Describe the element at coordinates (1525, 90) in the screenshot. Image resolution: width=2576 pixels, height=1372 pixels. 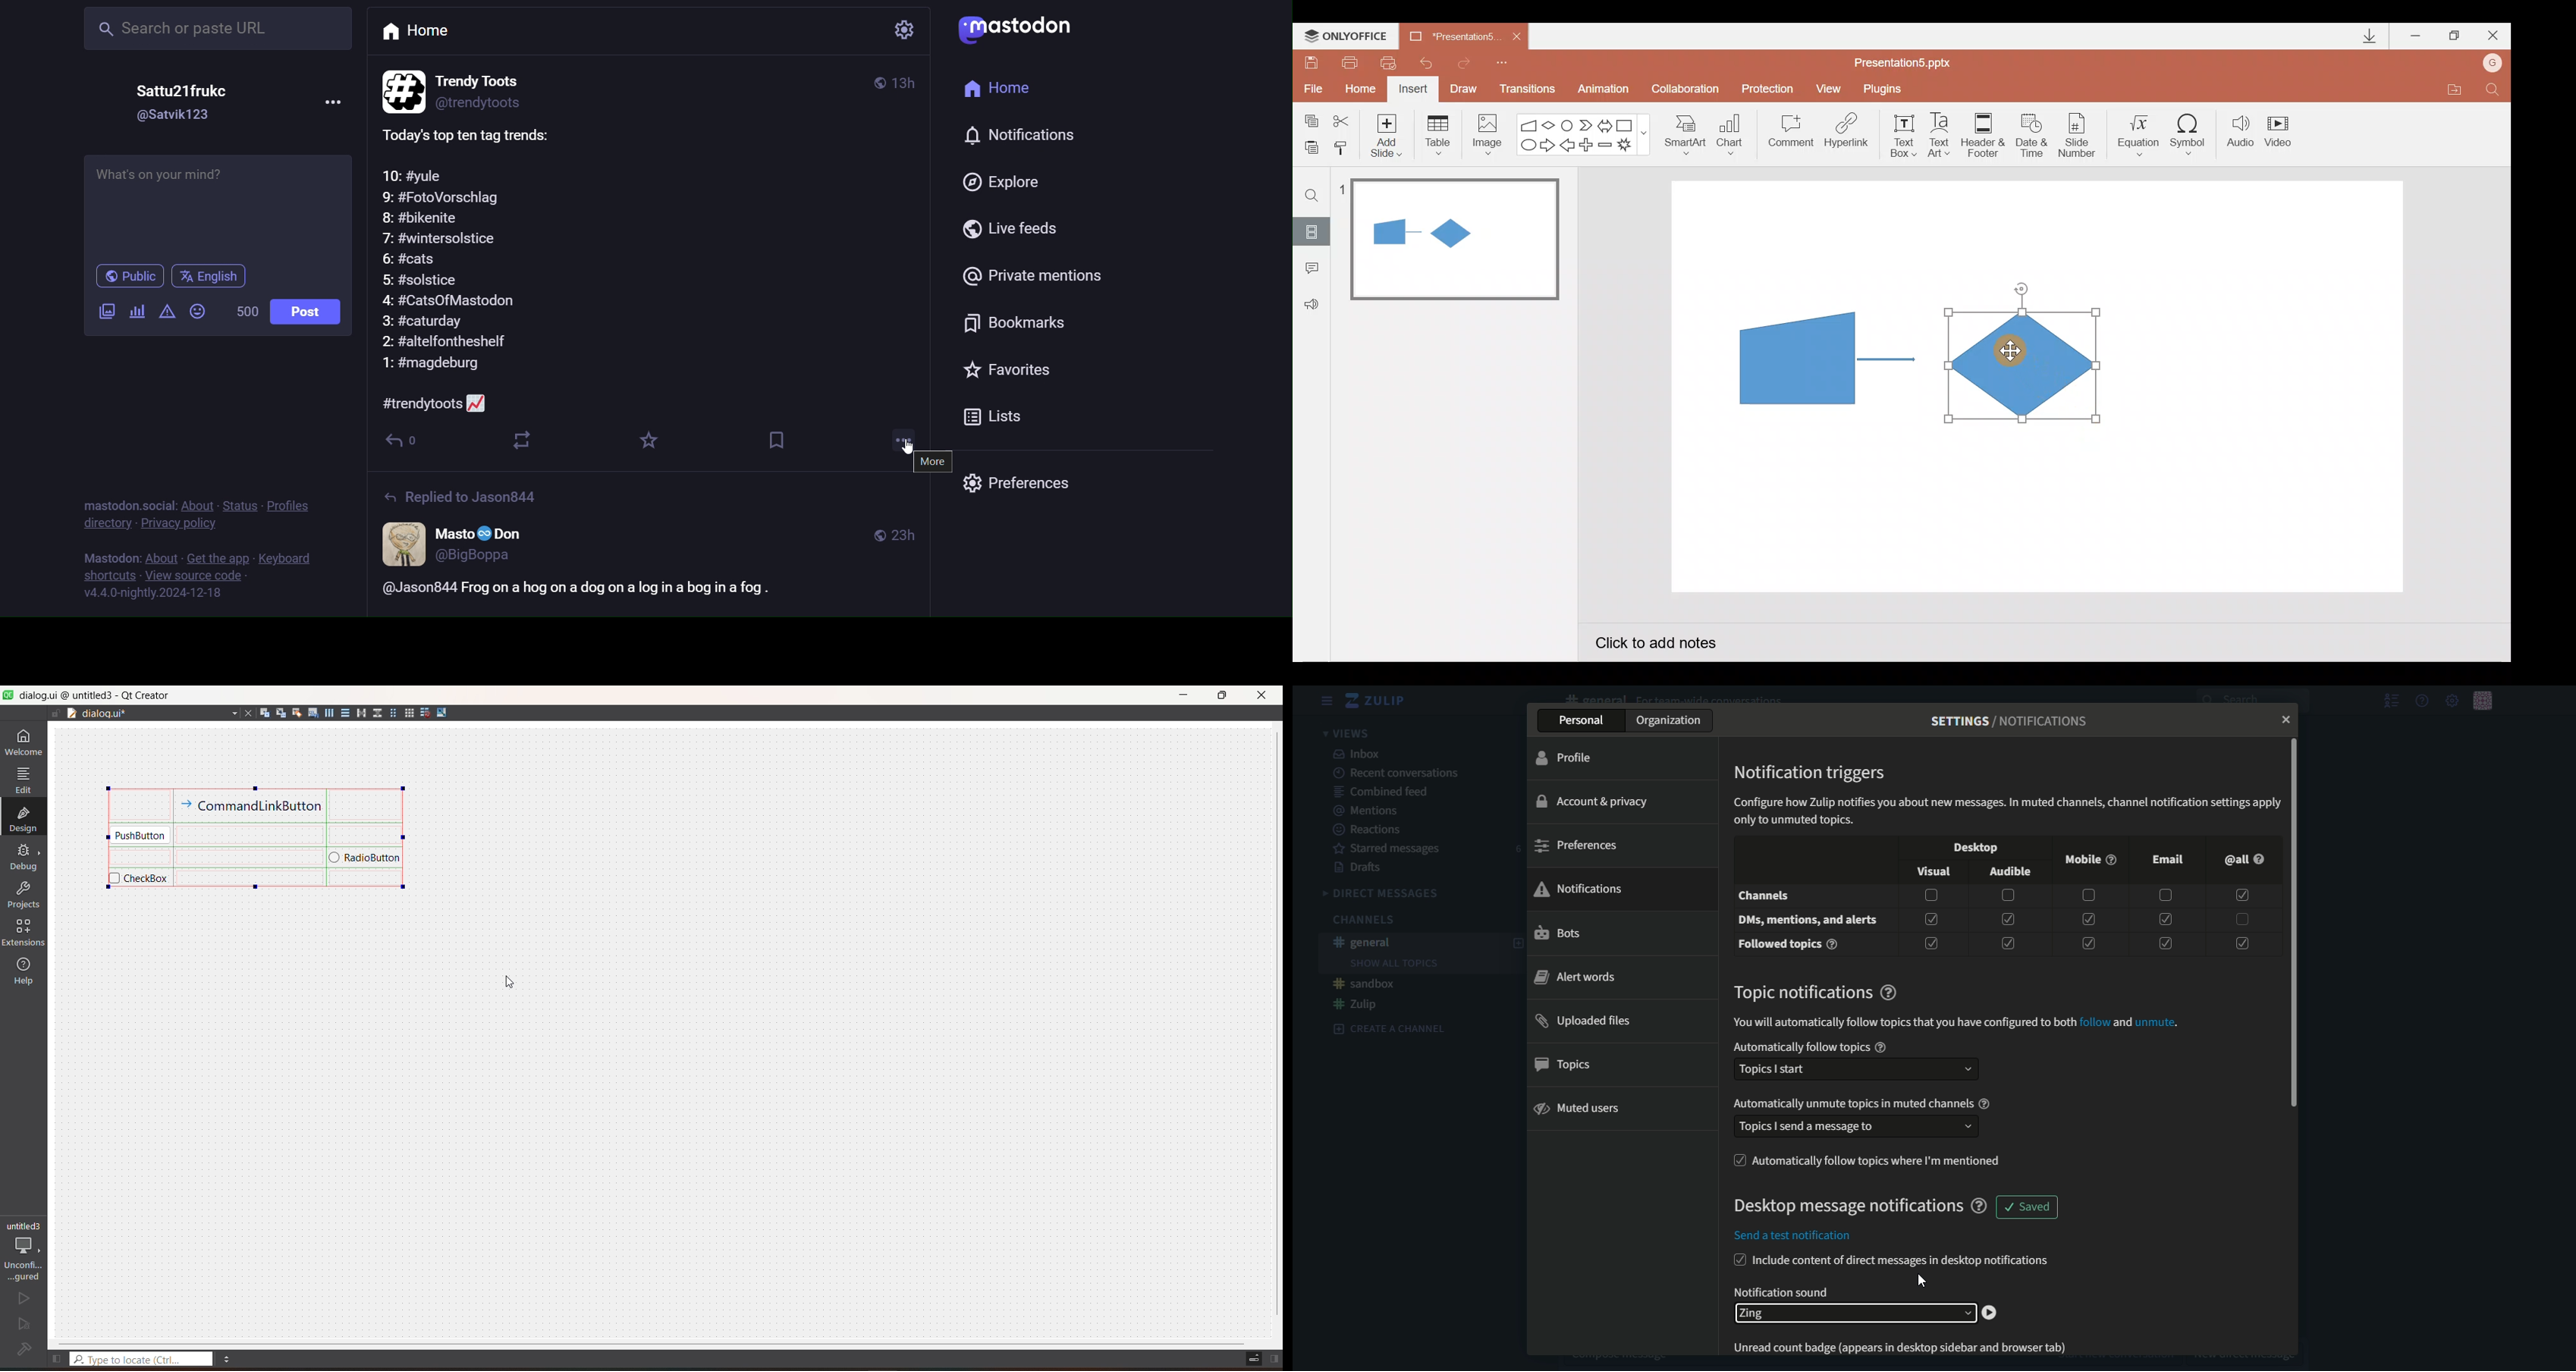
I see `Transitions` at that location.